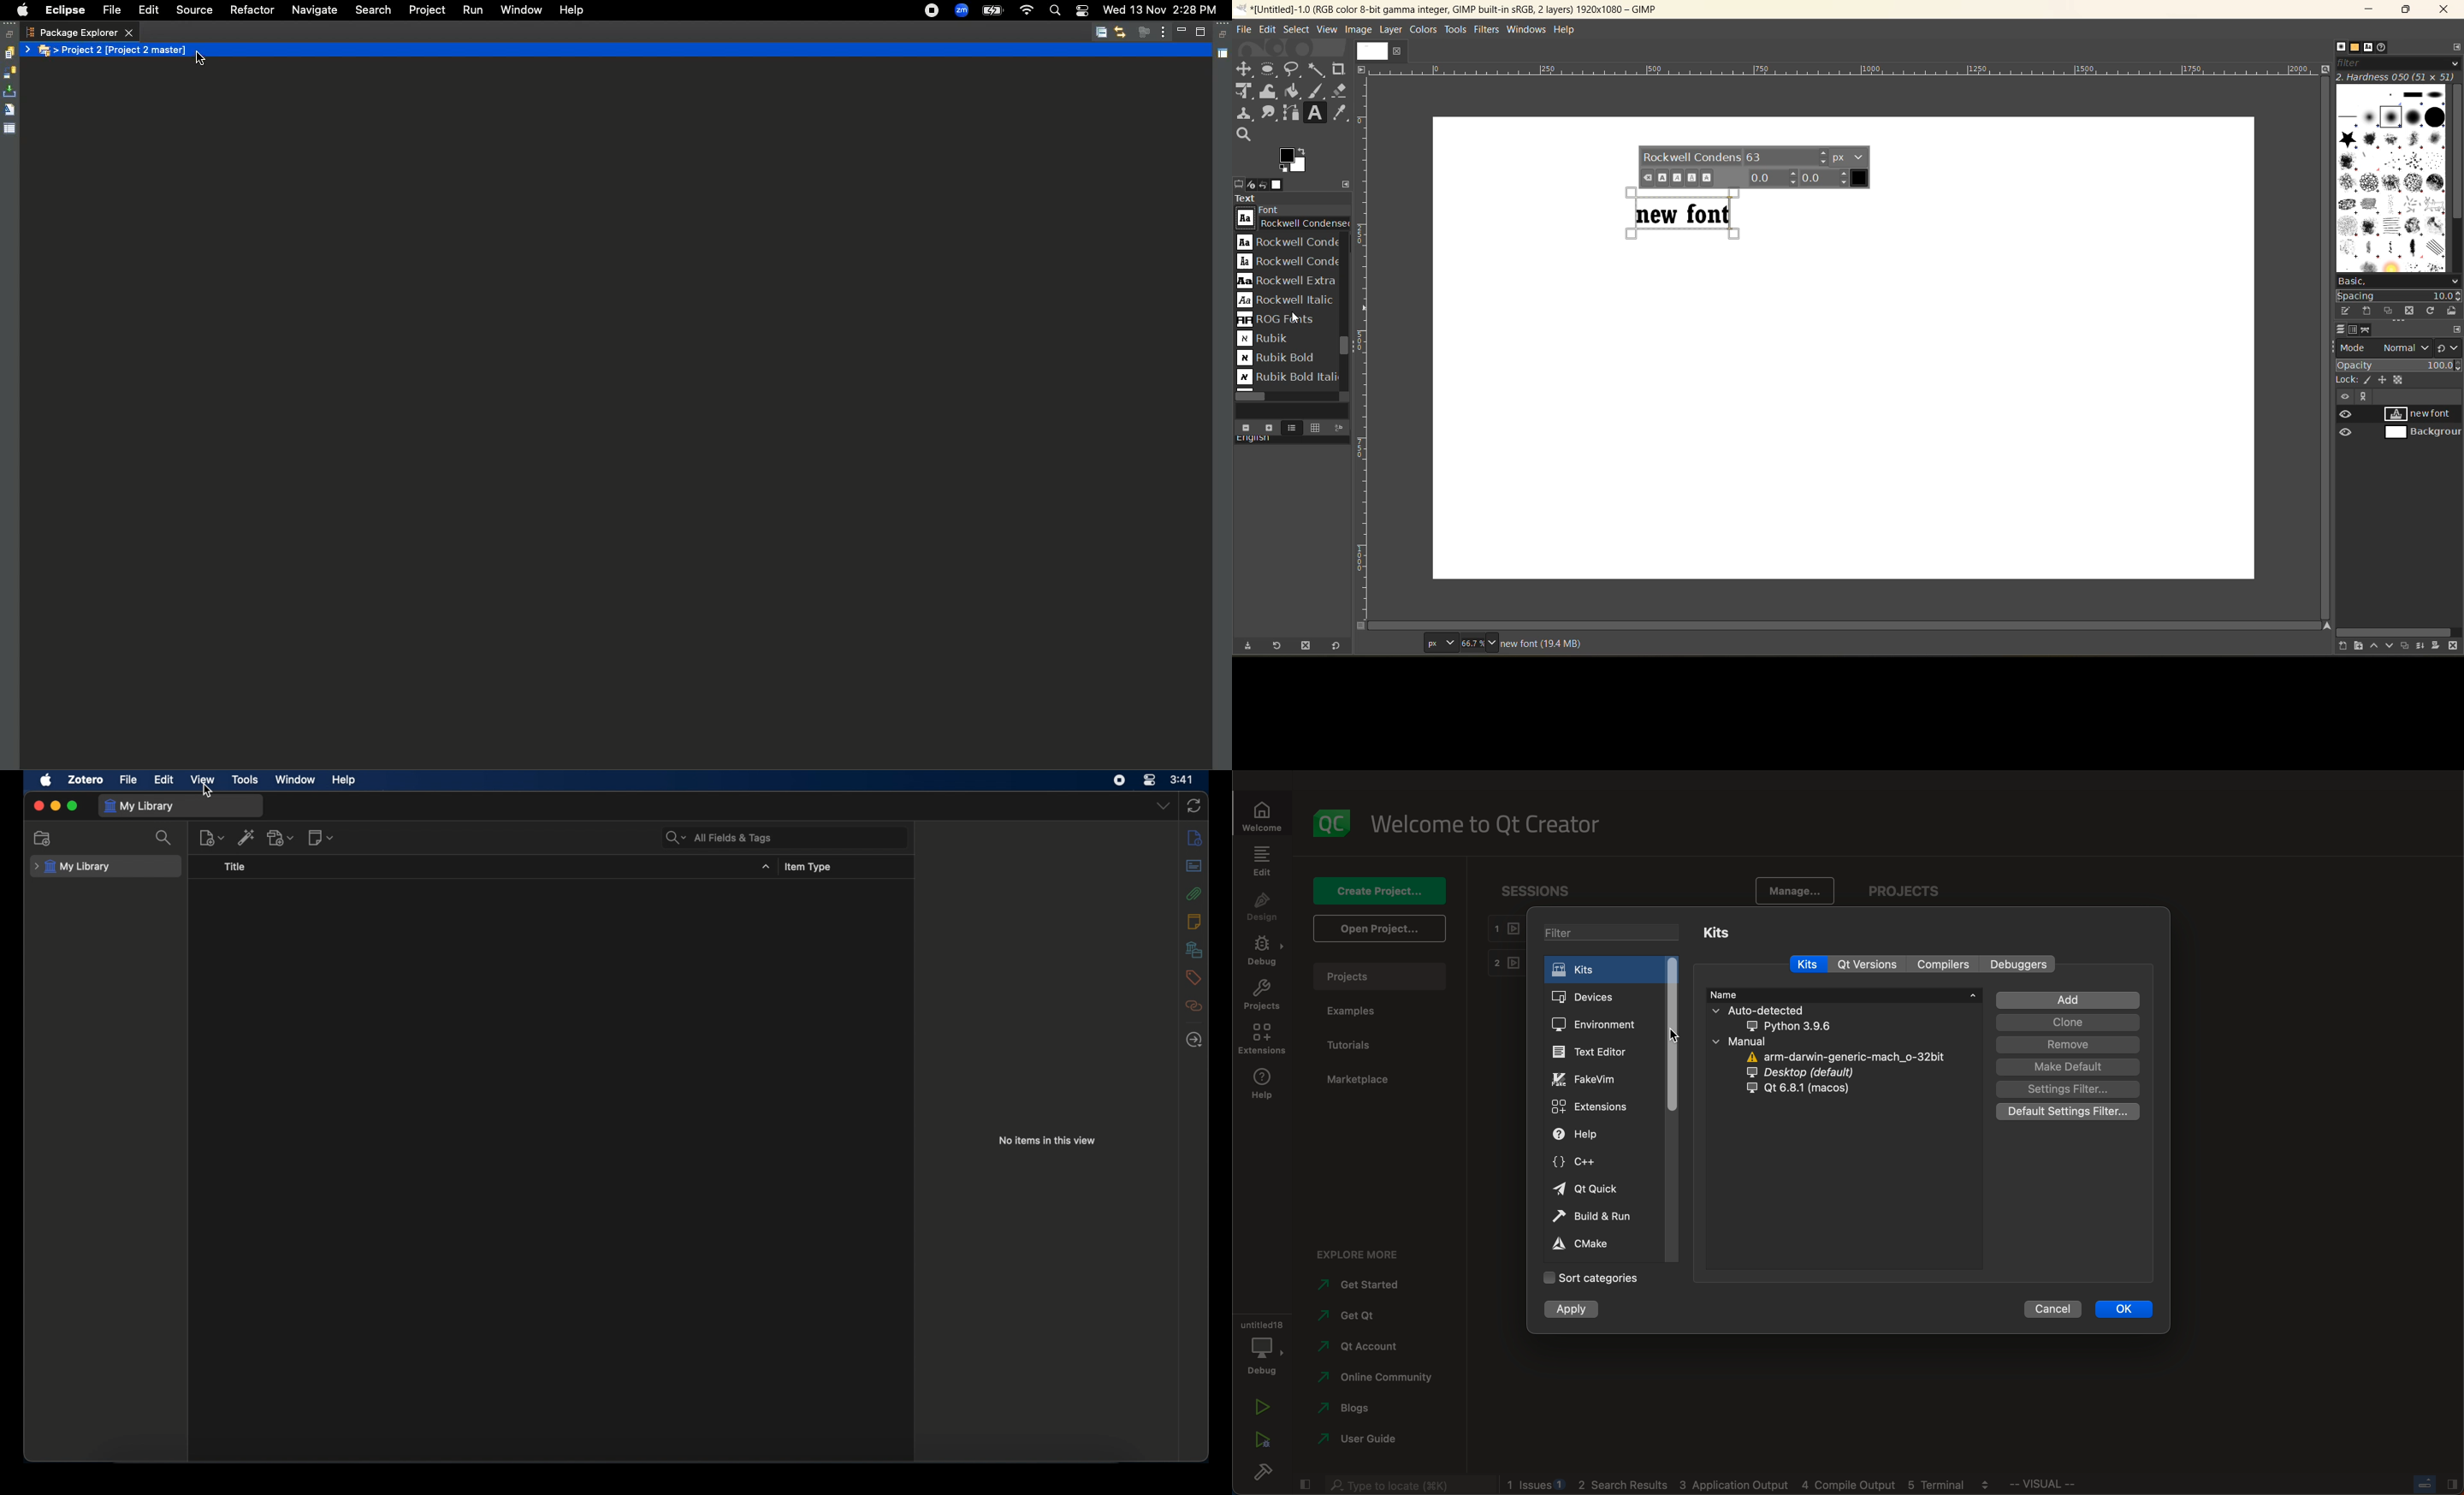 Image resolution: width=2464 pixels, height=1512 pixels. Describe the element at coordinates (10, 34) in the screenshot. I see `Restore` at that location.